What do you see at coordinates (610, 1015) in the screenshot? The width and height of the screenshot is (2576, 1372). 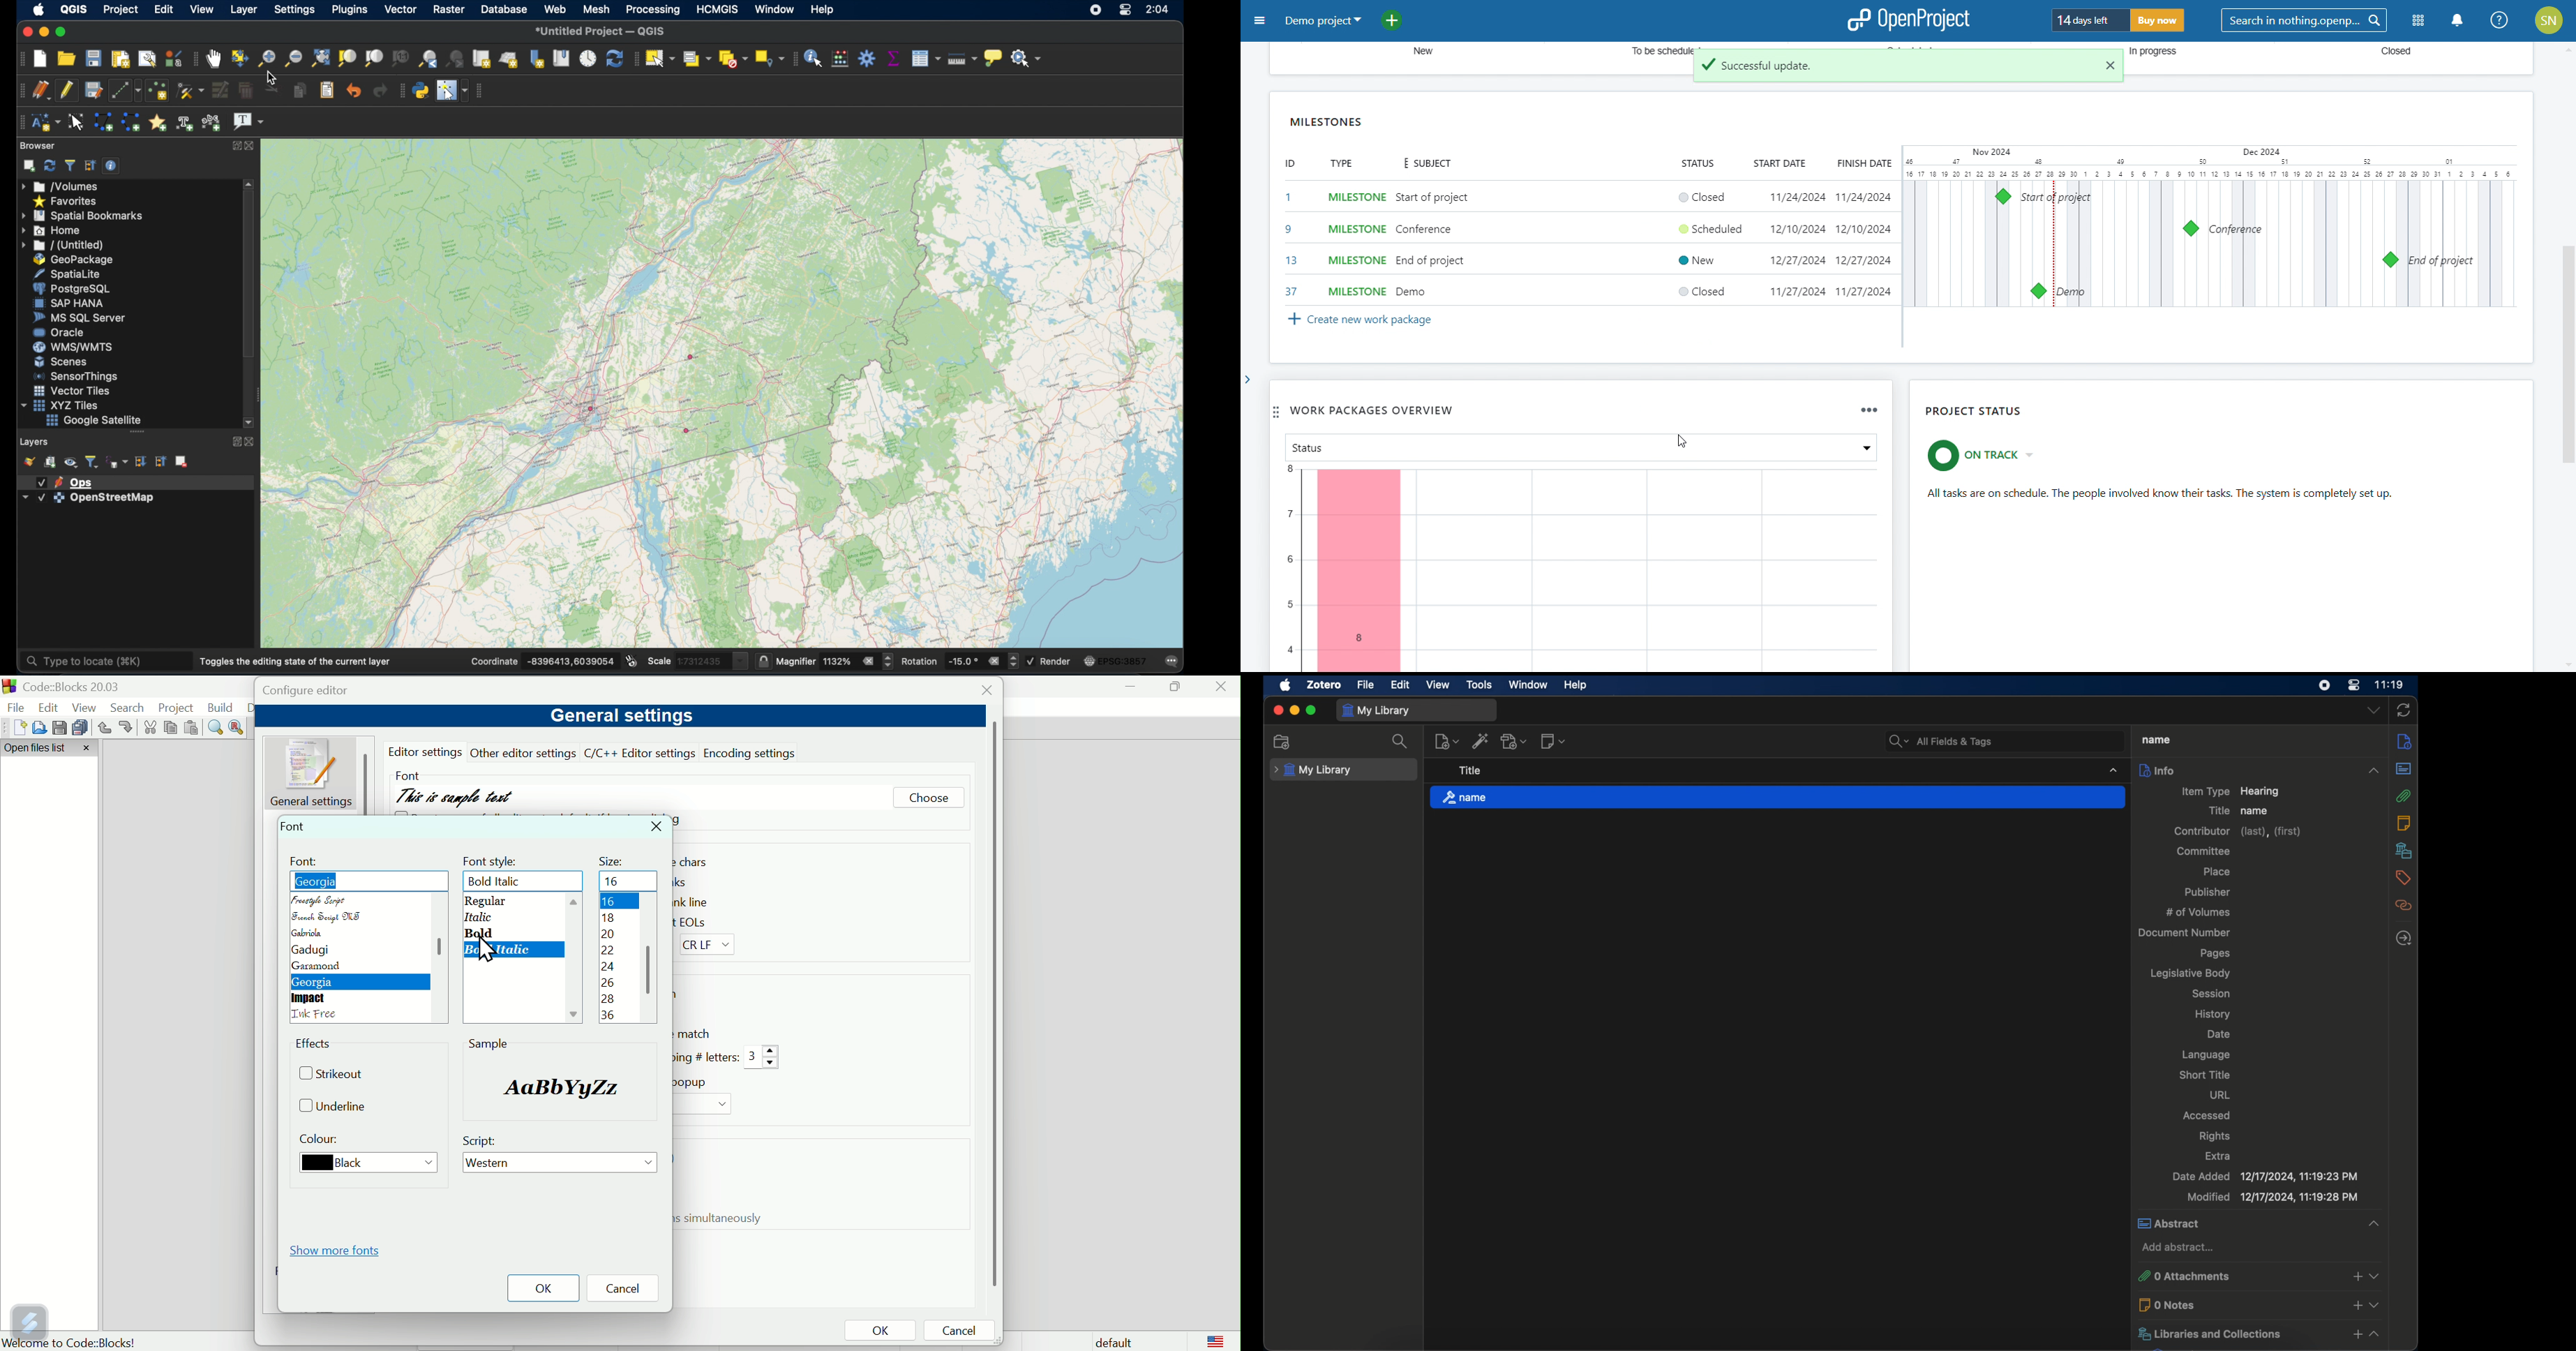 I see `36` at bounding box center [610, 1015].